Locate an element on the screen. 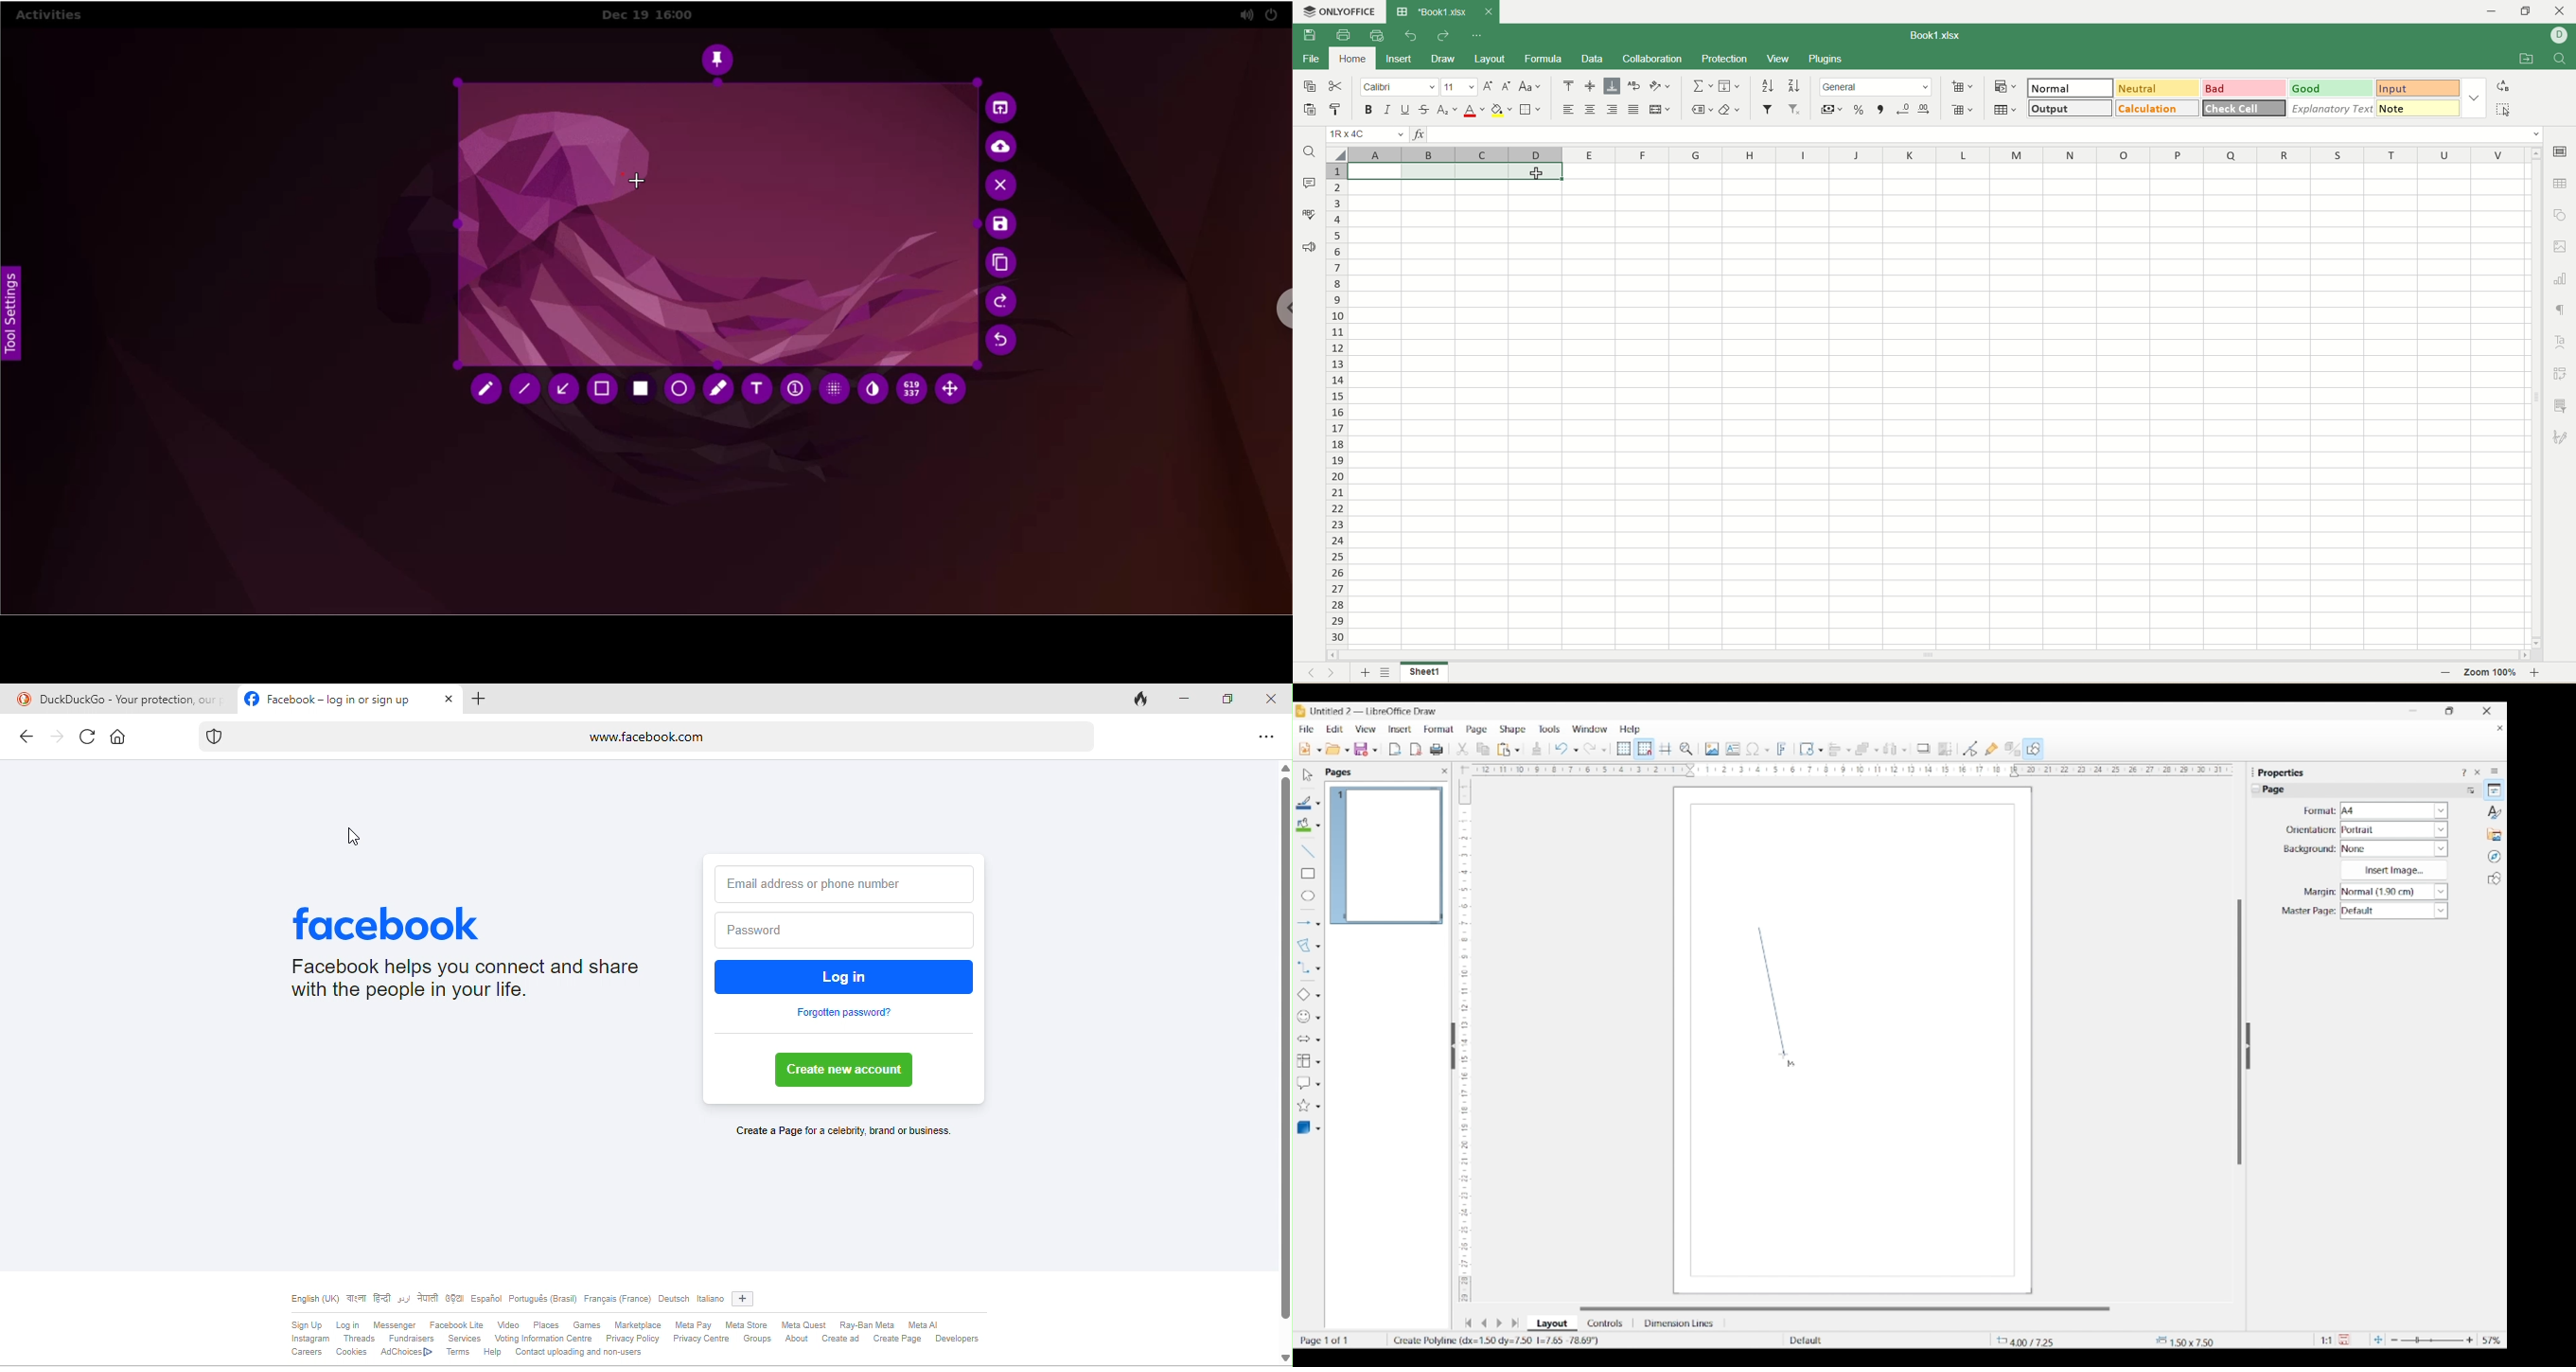  justified is located at coordinates (1634, 110).